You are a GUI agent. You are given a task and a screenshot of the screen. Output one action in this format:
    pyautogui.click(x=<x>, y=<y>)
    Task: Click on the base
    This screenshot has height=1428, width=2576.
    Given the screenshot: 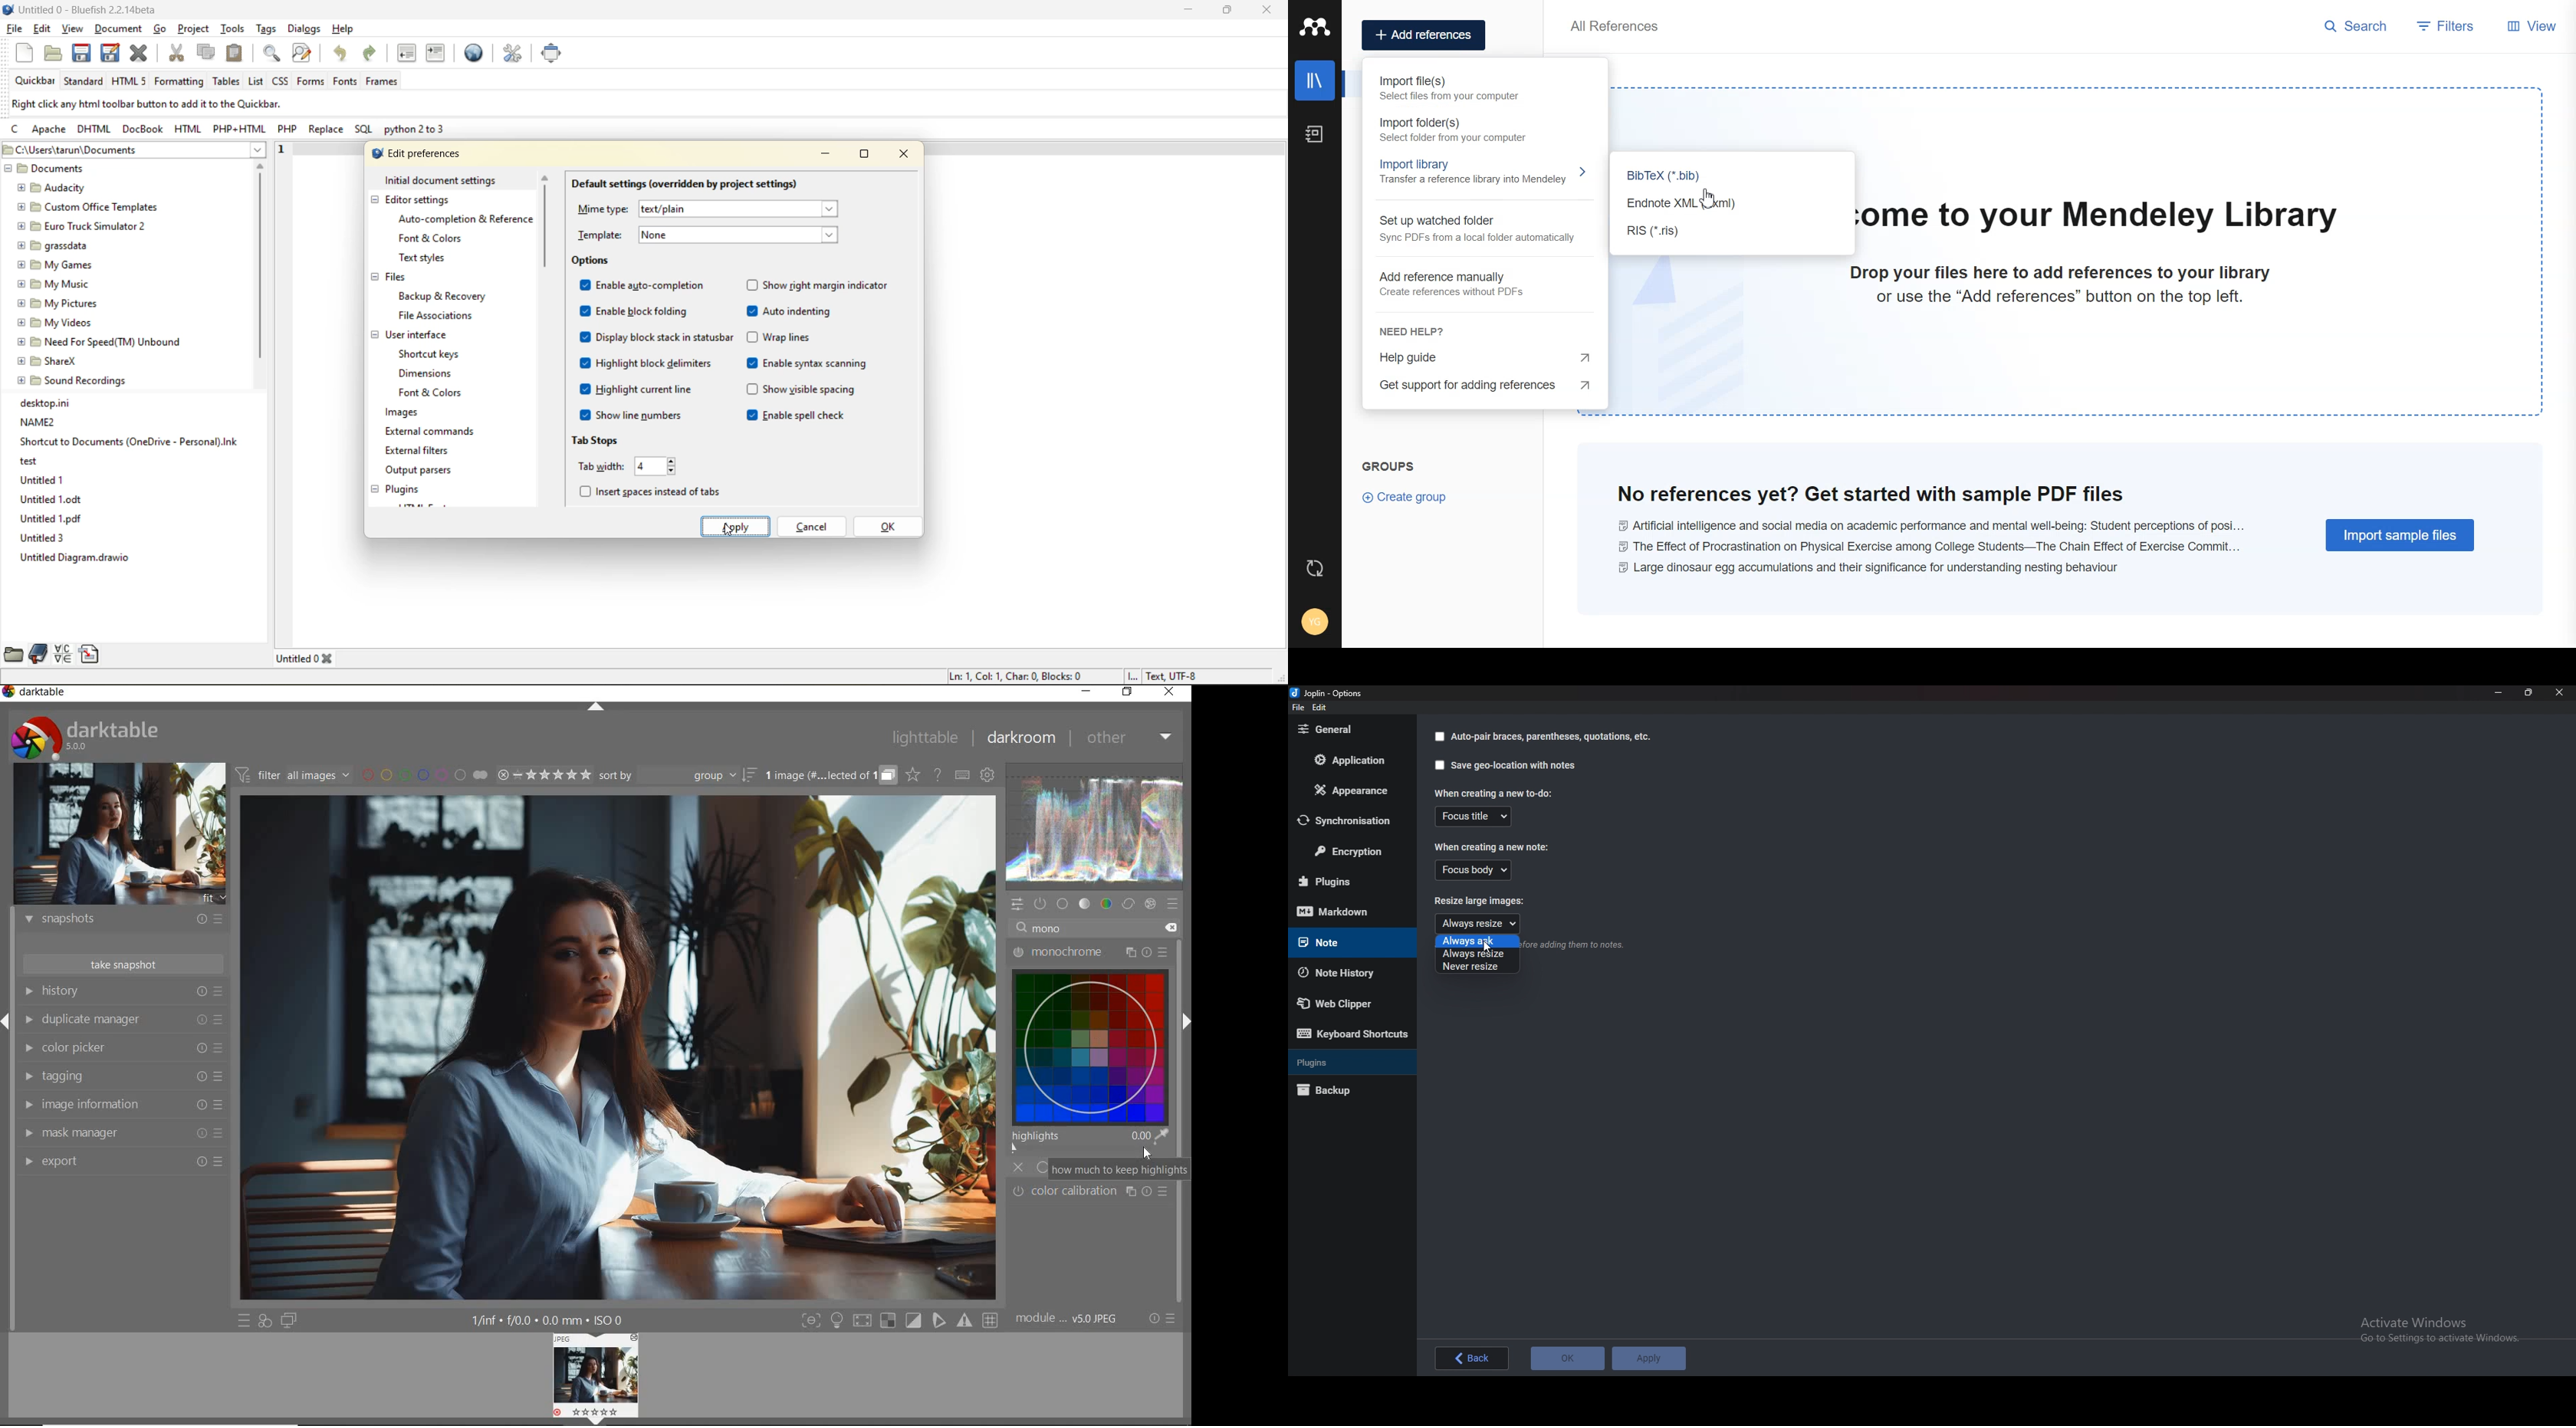 What is the action you would take?
    pyautogui.click(x=1063, y=904)
    